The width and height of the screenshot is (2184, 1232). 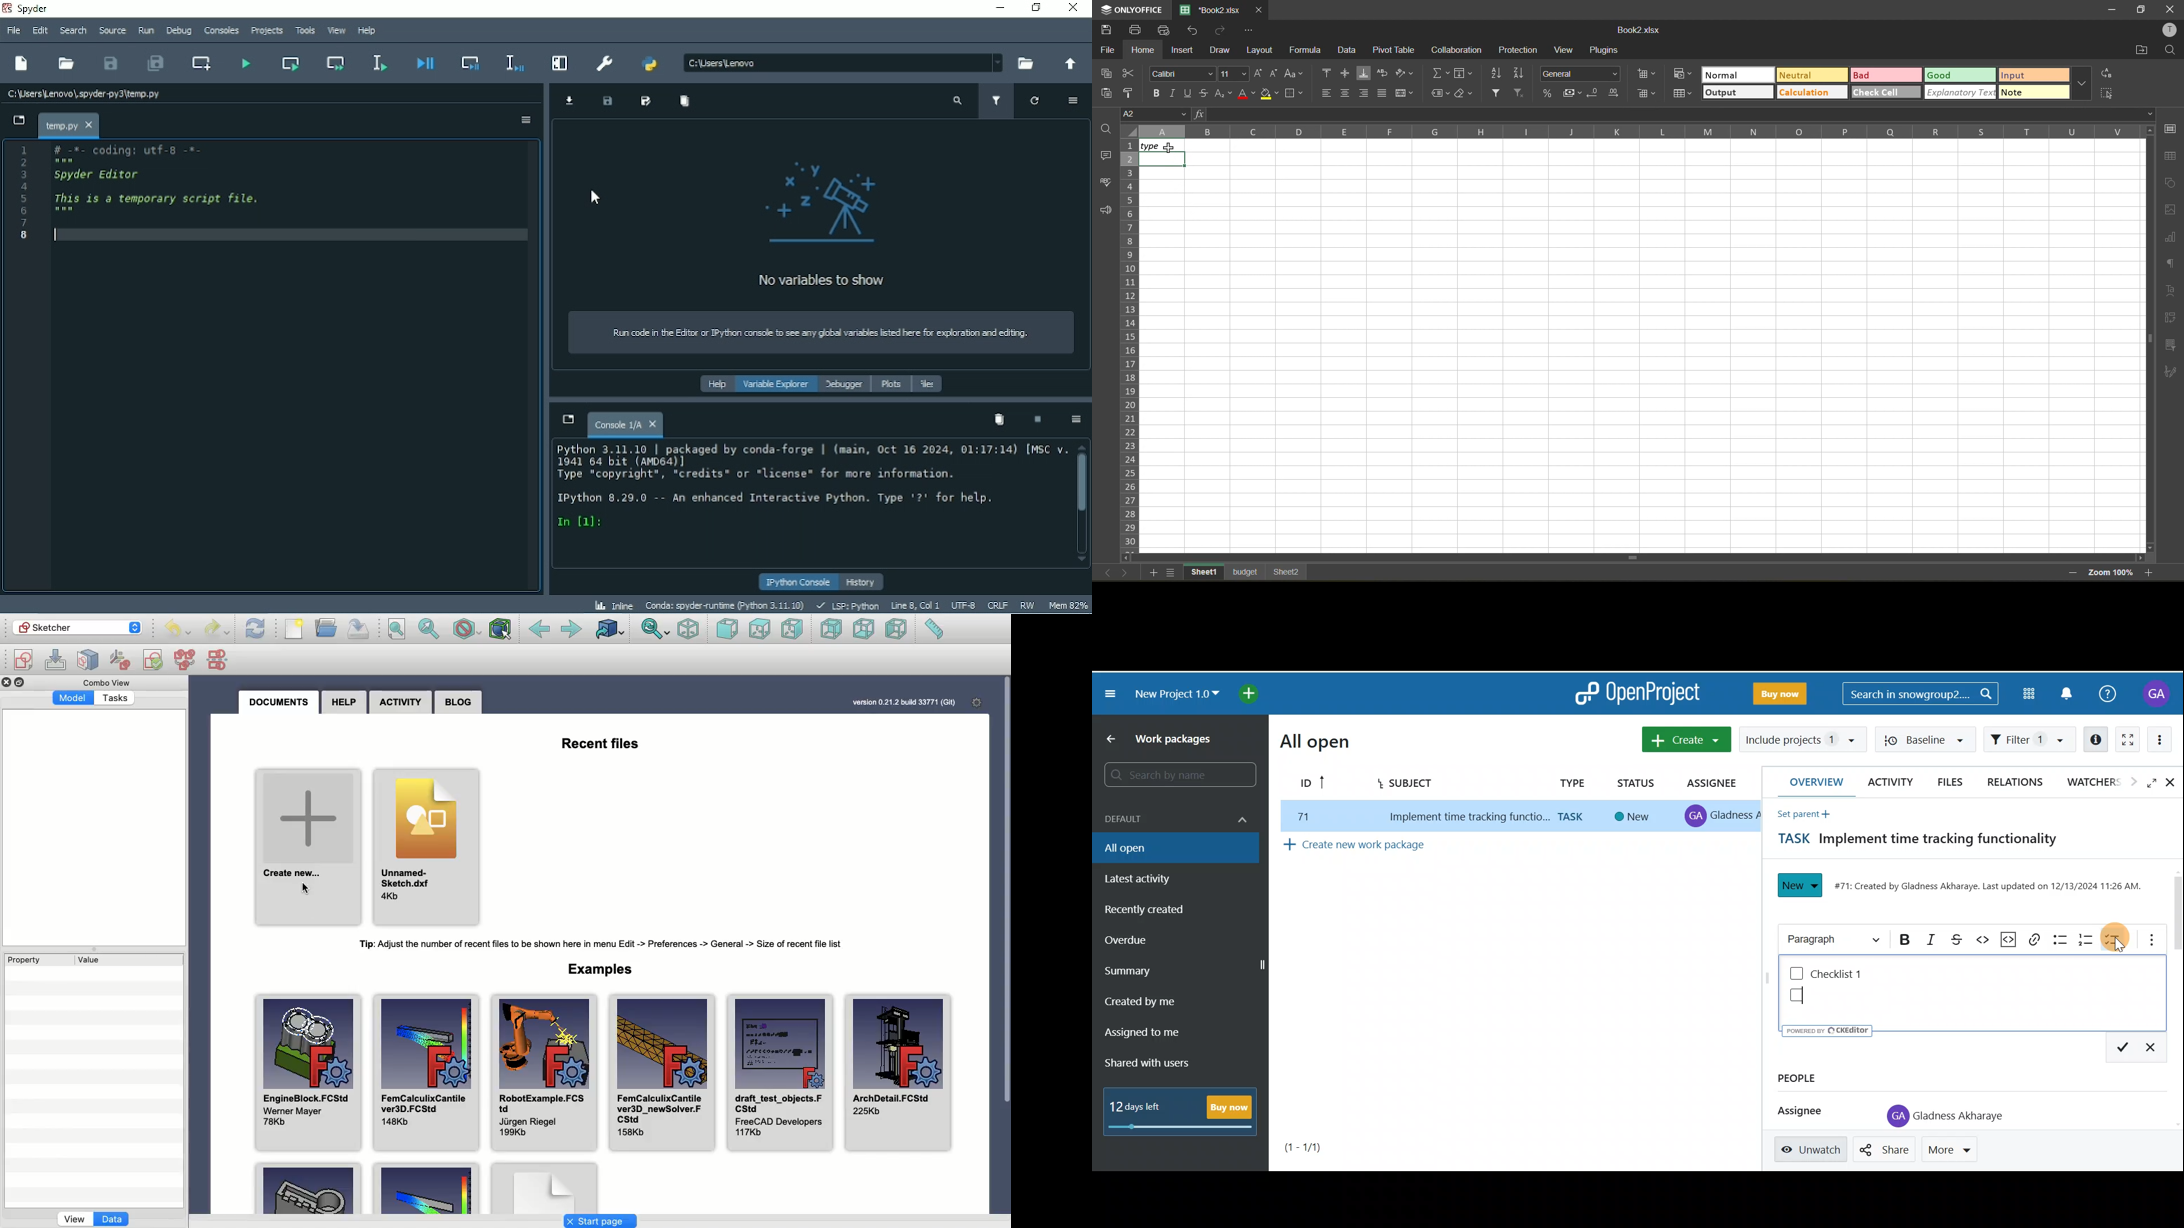 What do you see at coordinates (912, 606) in the screenshot?
I see `Line 8, Col 1` at bounding box center [912, 606].